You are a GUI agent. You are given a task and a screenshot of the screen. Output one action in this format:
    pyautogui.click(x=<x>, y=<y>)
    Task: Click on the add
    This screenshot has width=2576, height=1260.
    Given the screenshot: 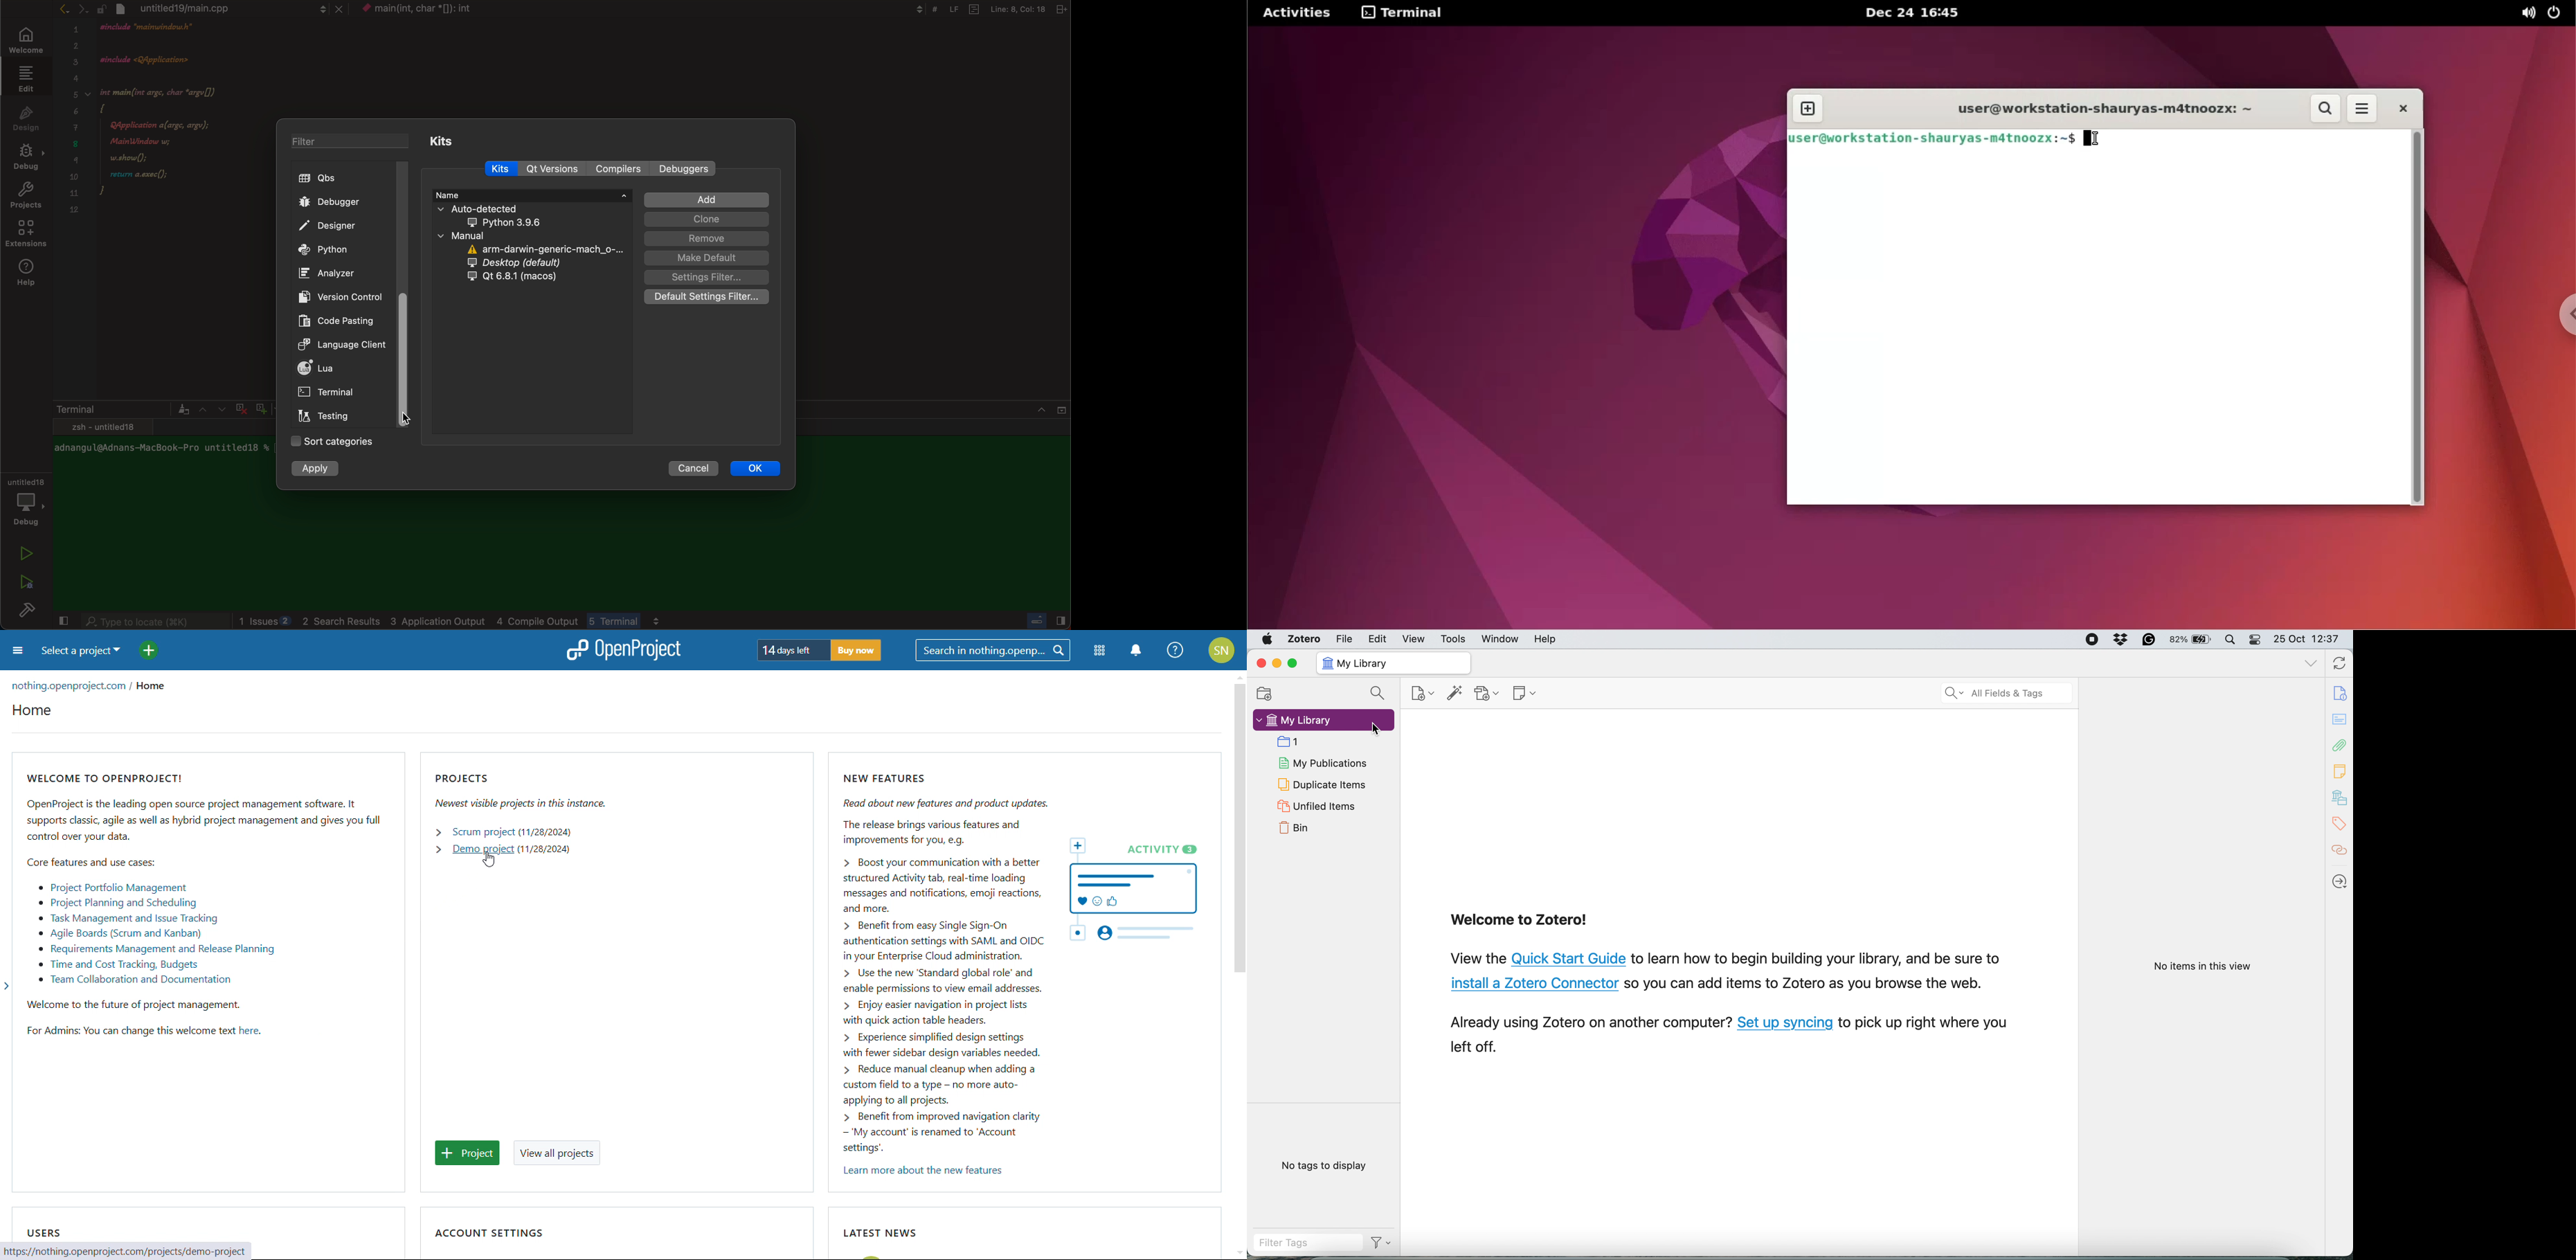 What is the action you would take?
    pyautogui.click(x=706, y=200)
    